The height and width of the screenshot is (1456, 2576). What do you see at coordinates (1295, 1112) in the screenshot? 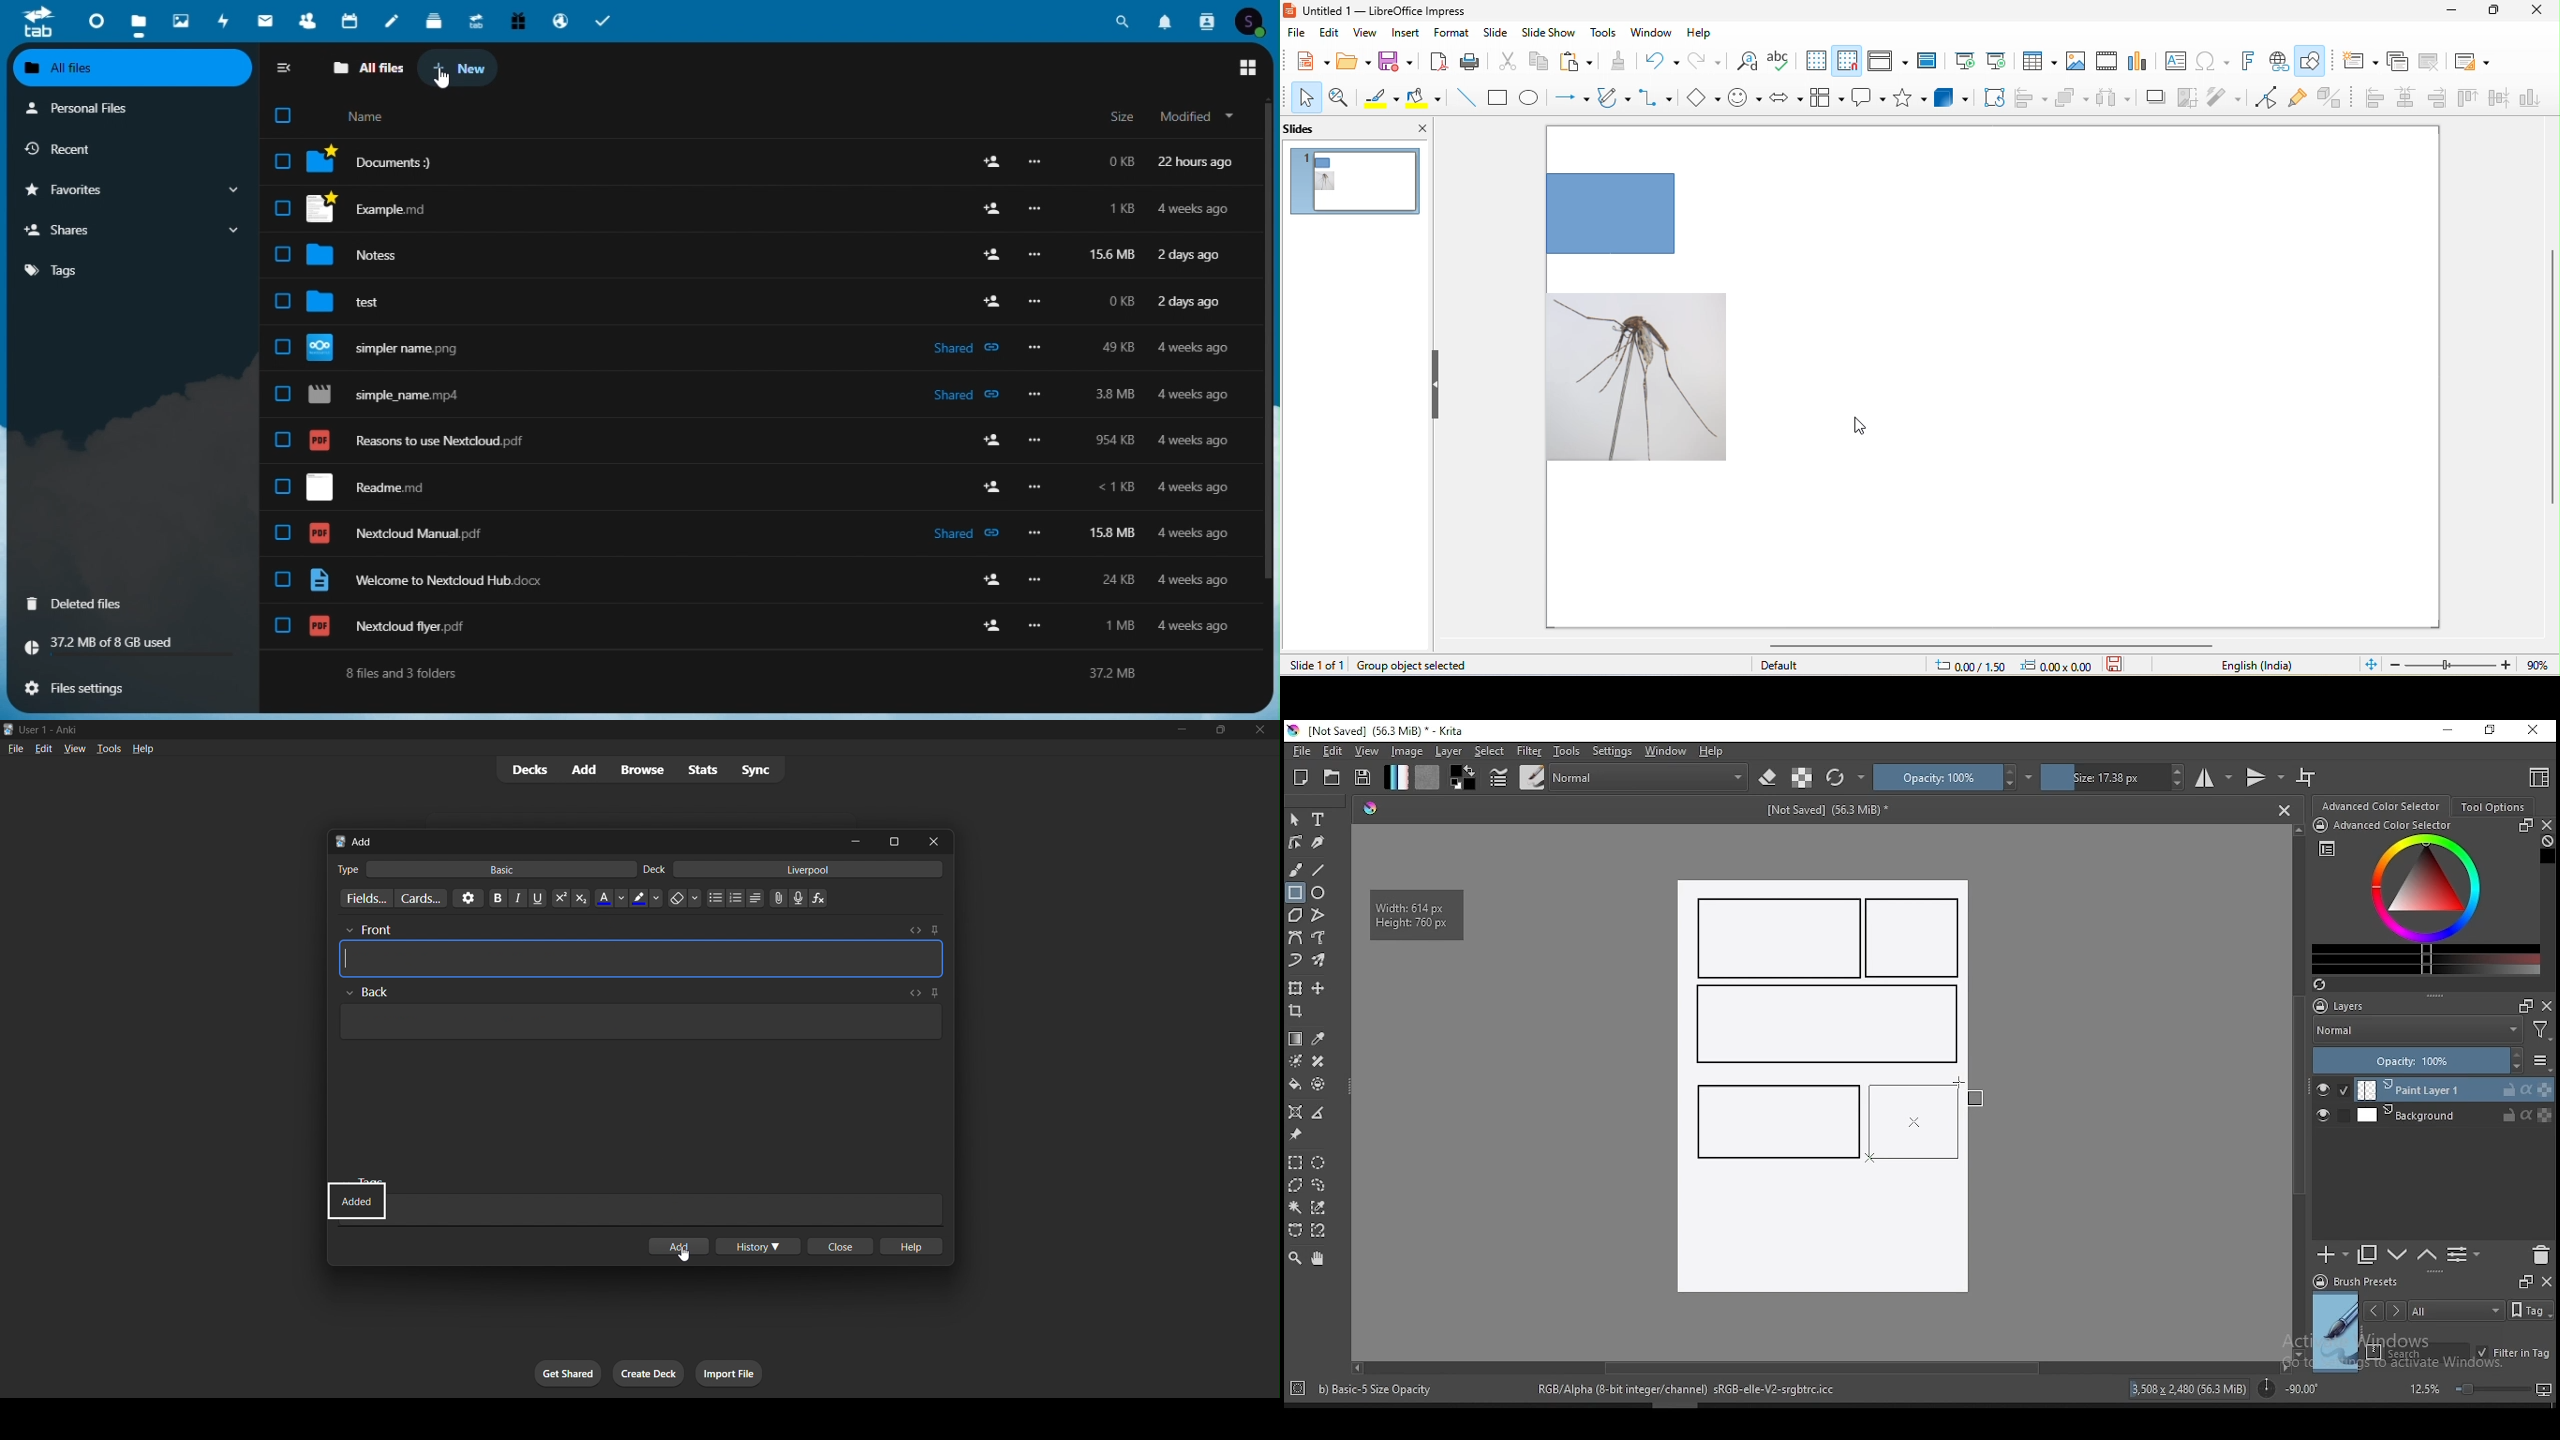
I see `assistant tool` at bounding box center [1295, 1112].